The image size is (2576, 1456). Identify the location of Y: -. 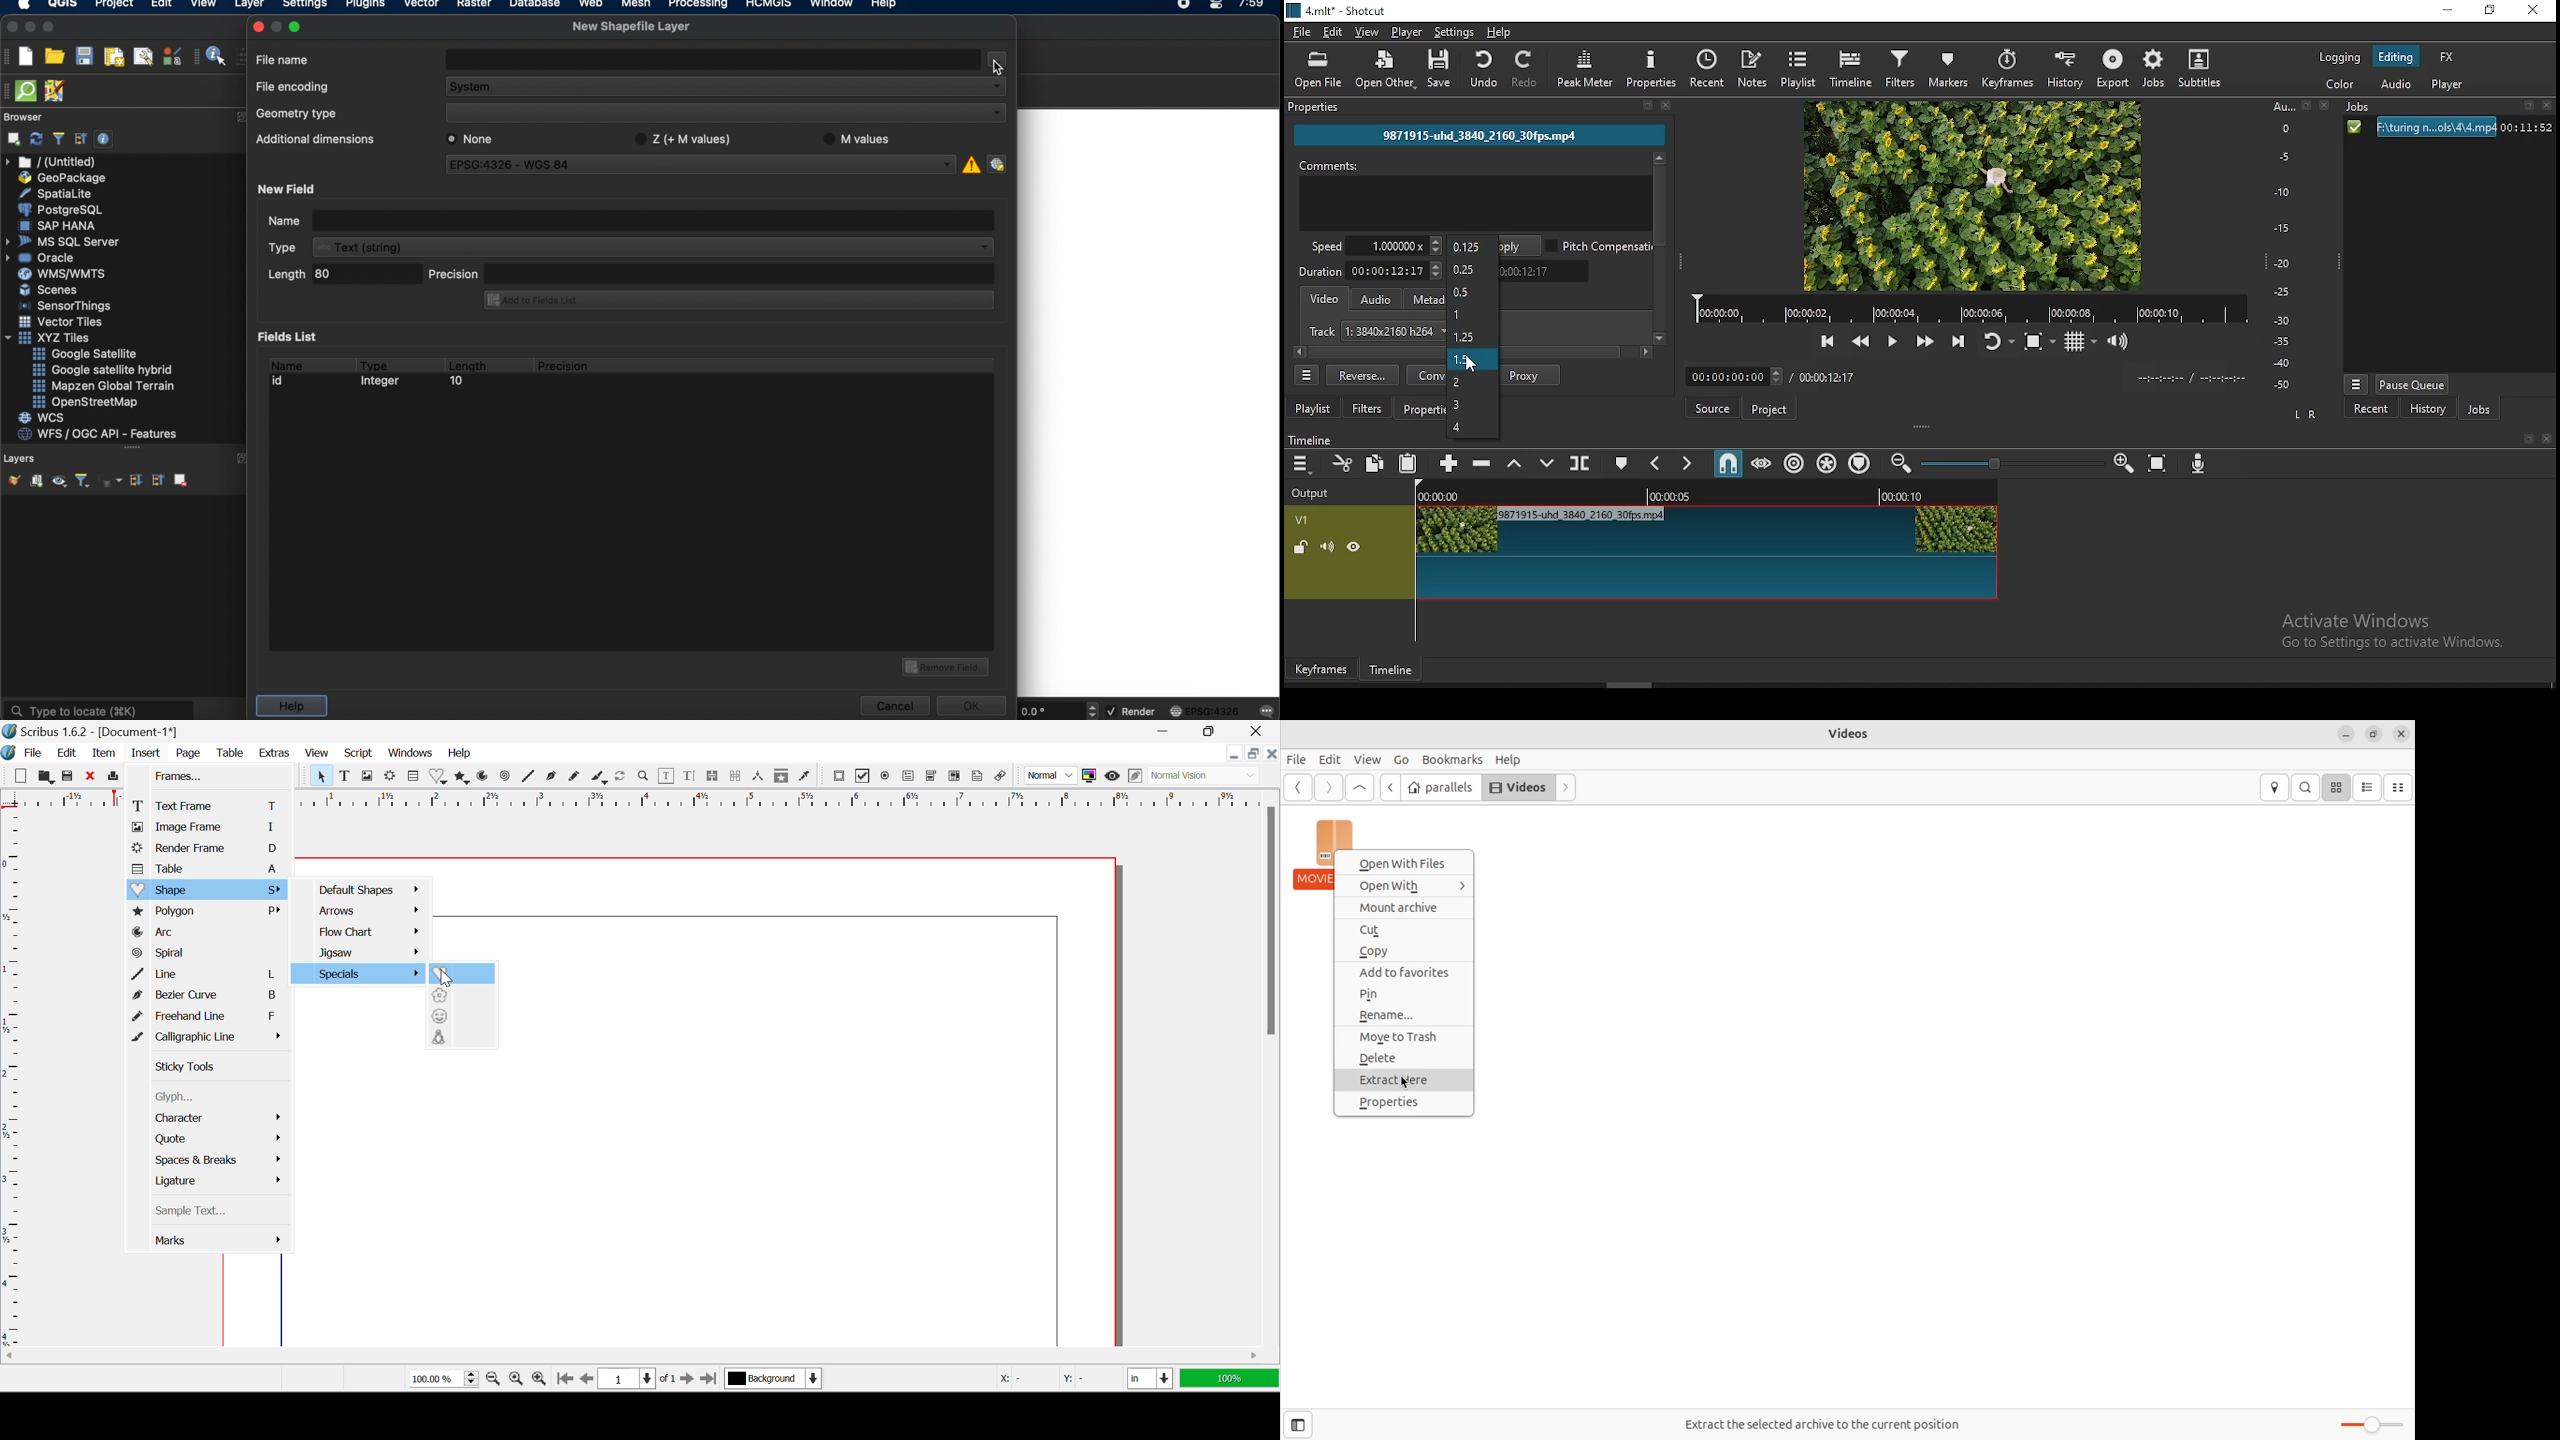
(1087, 1379).